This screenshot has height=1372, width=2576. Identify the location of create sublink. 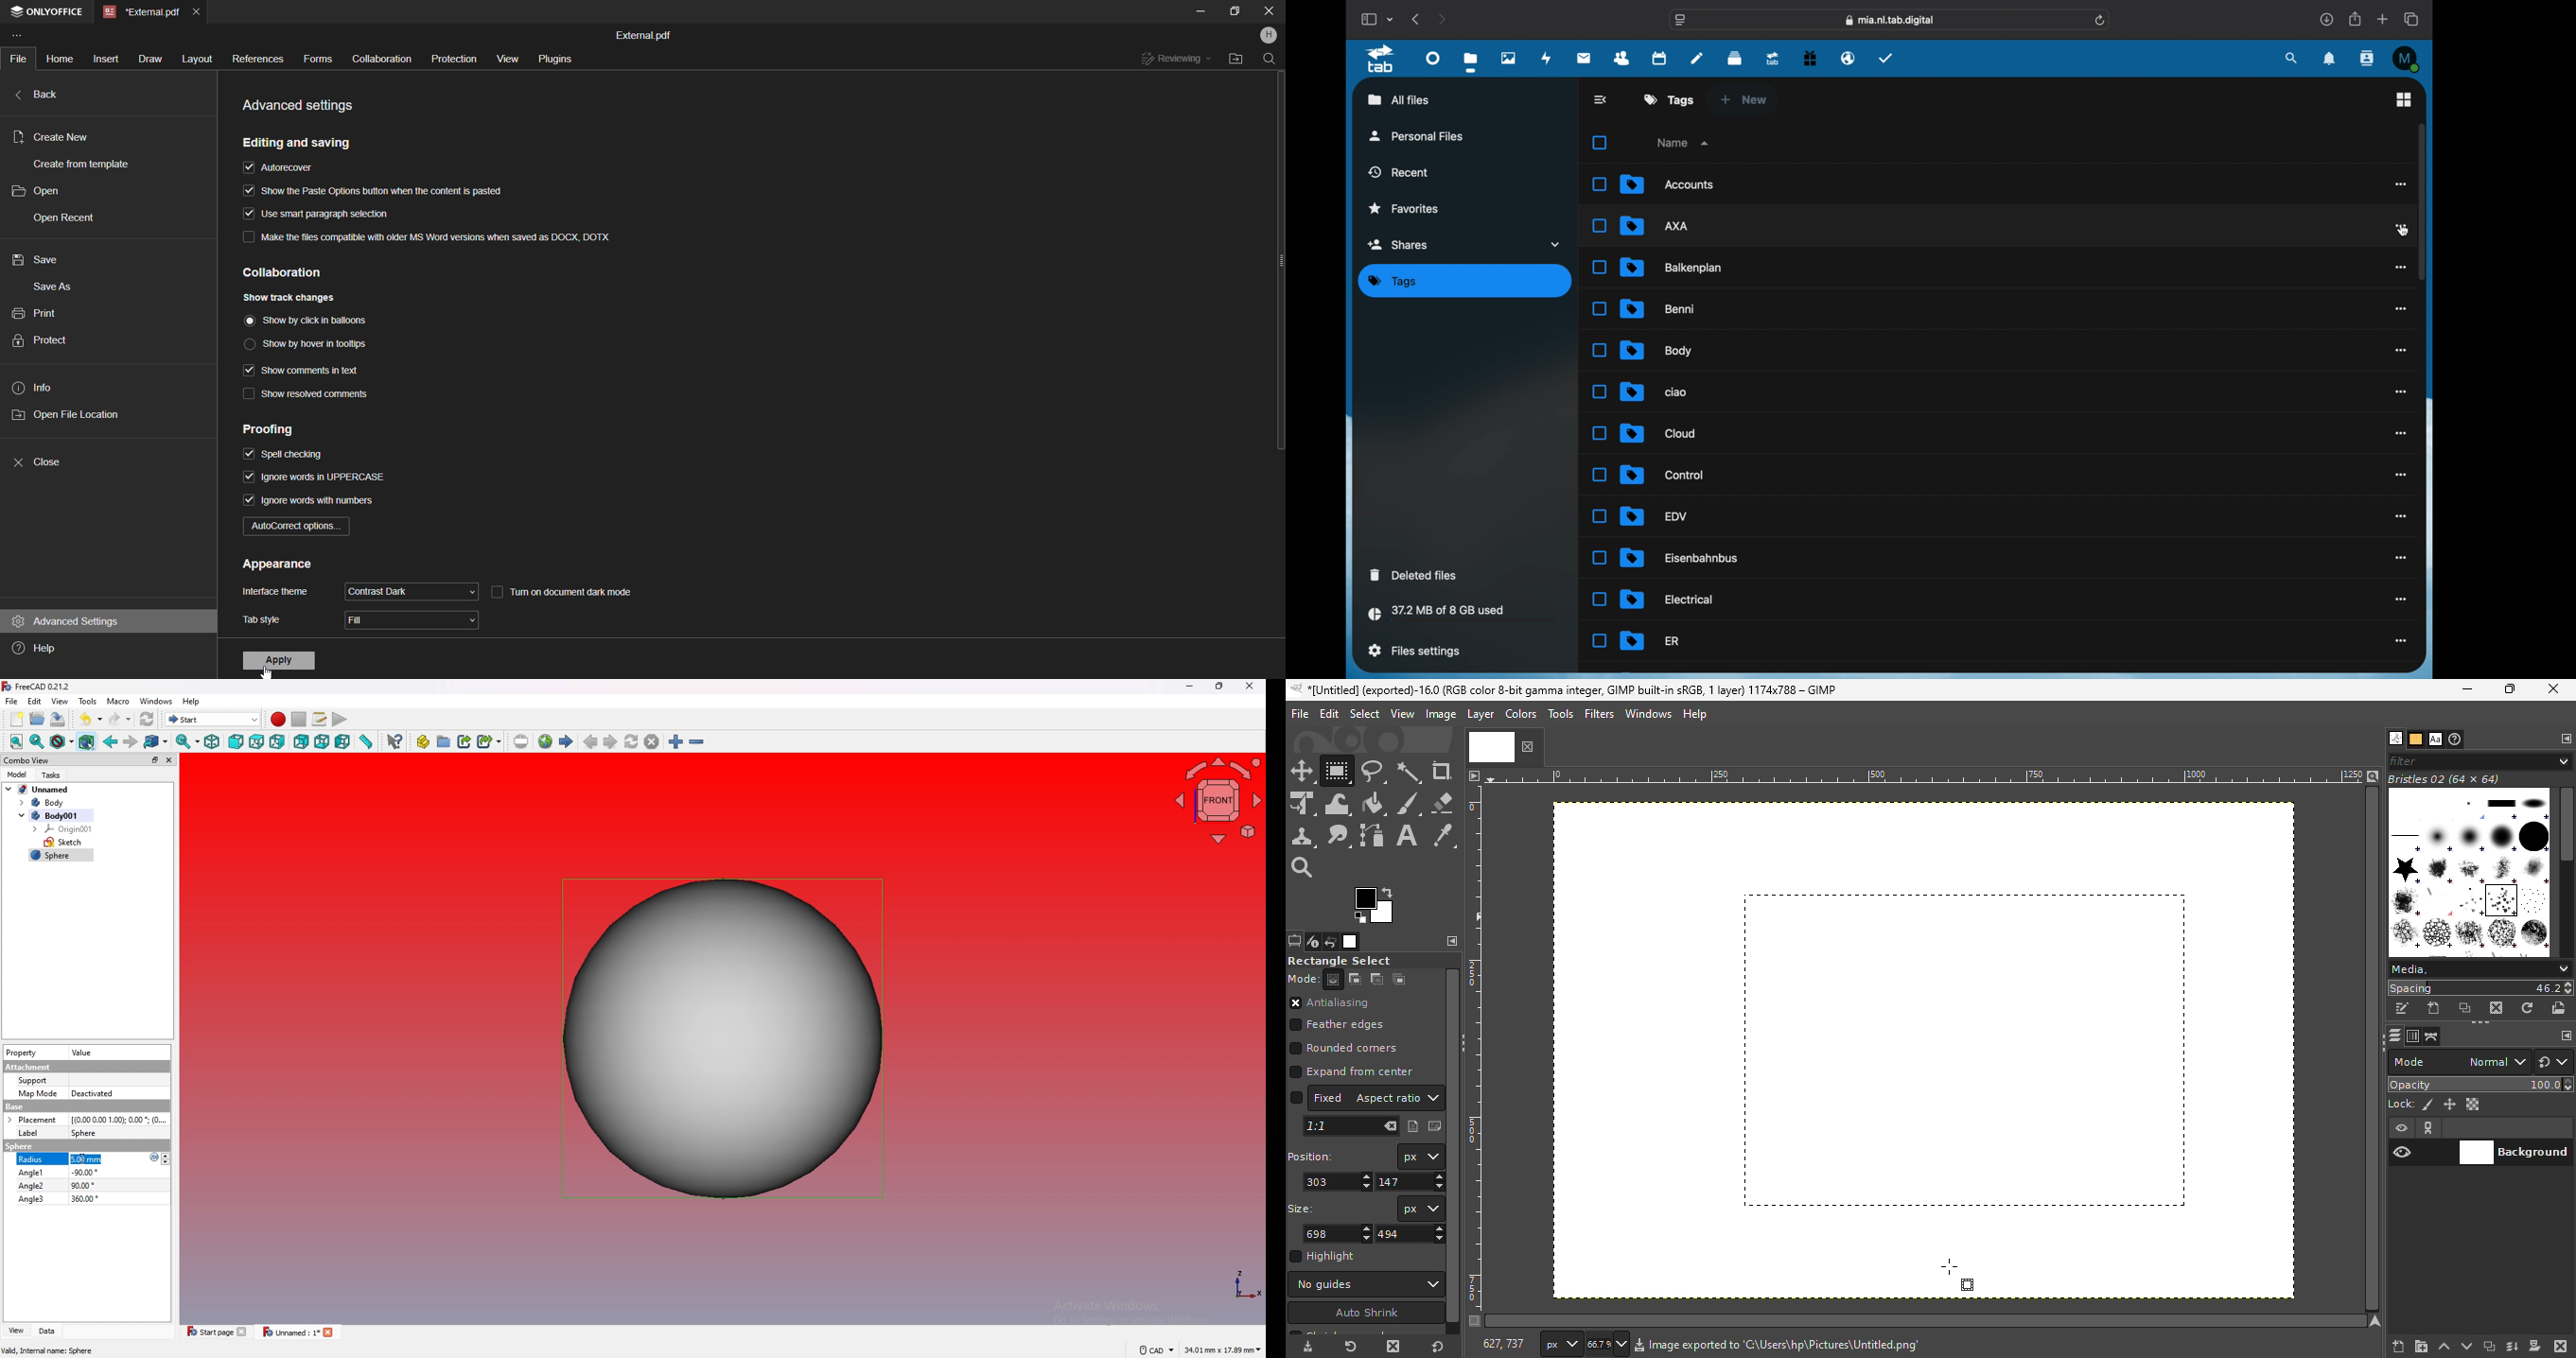
(489, 741).